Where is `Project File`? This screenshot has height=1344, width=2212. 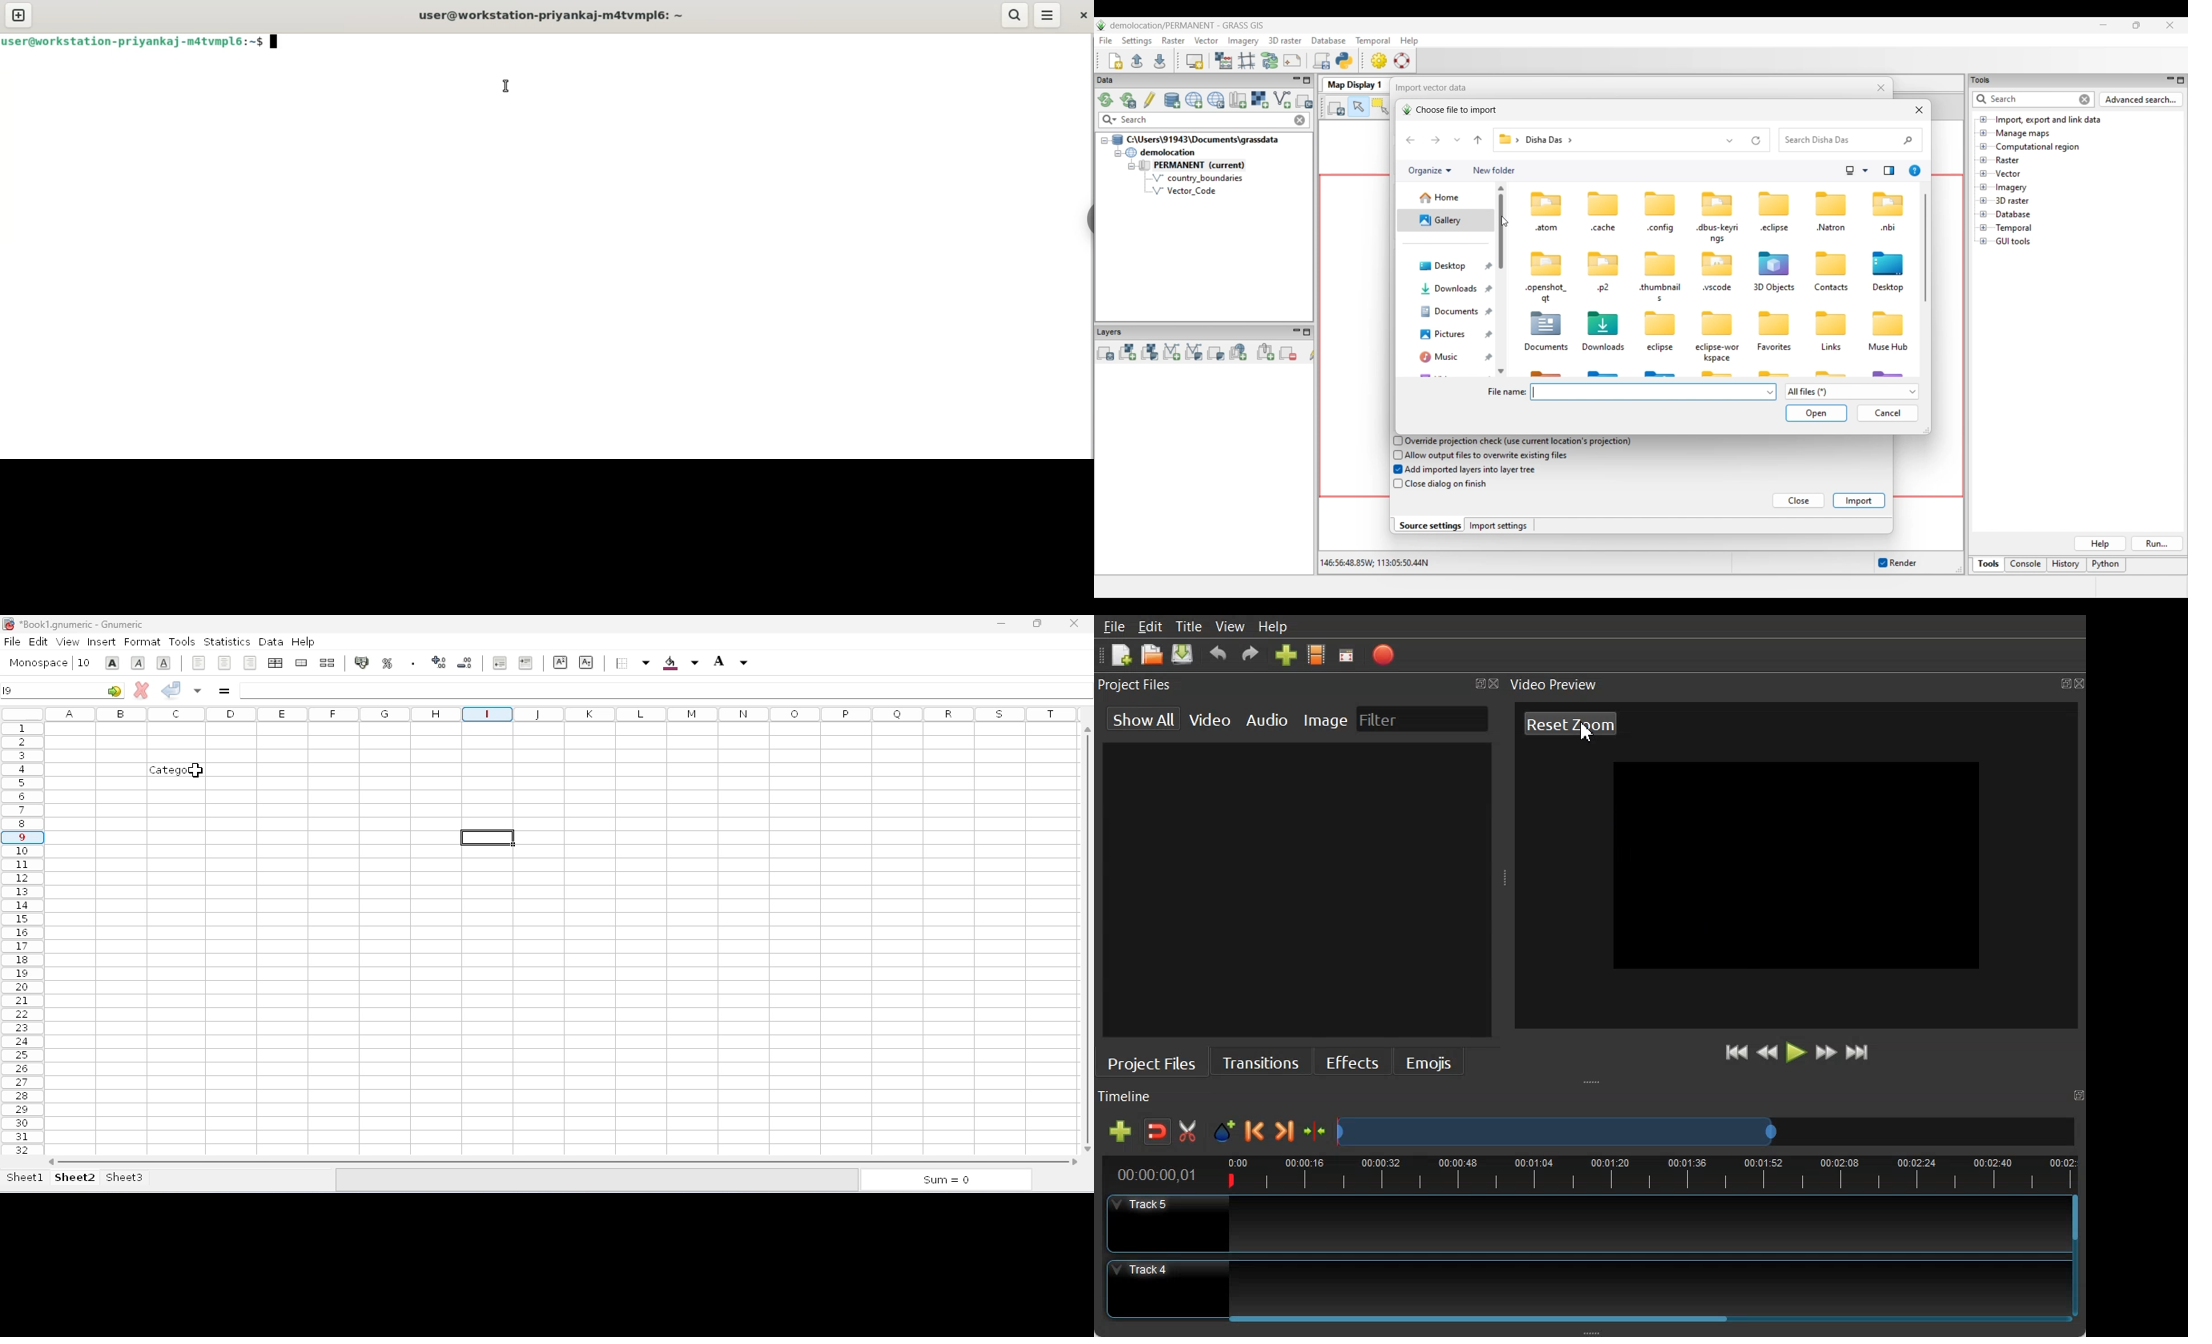
Project File is located at coordinates (1150, 1061).